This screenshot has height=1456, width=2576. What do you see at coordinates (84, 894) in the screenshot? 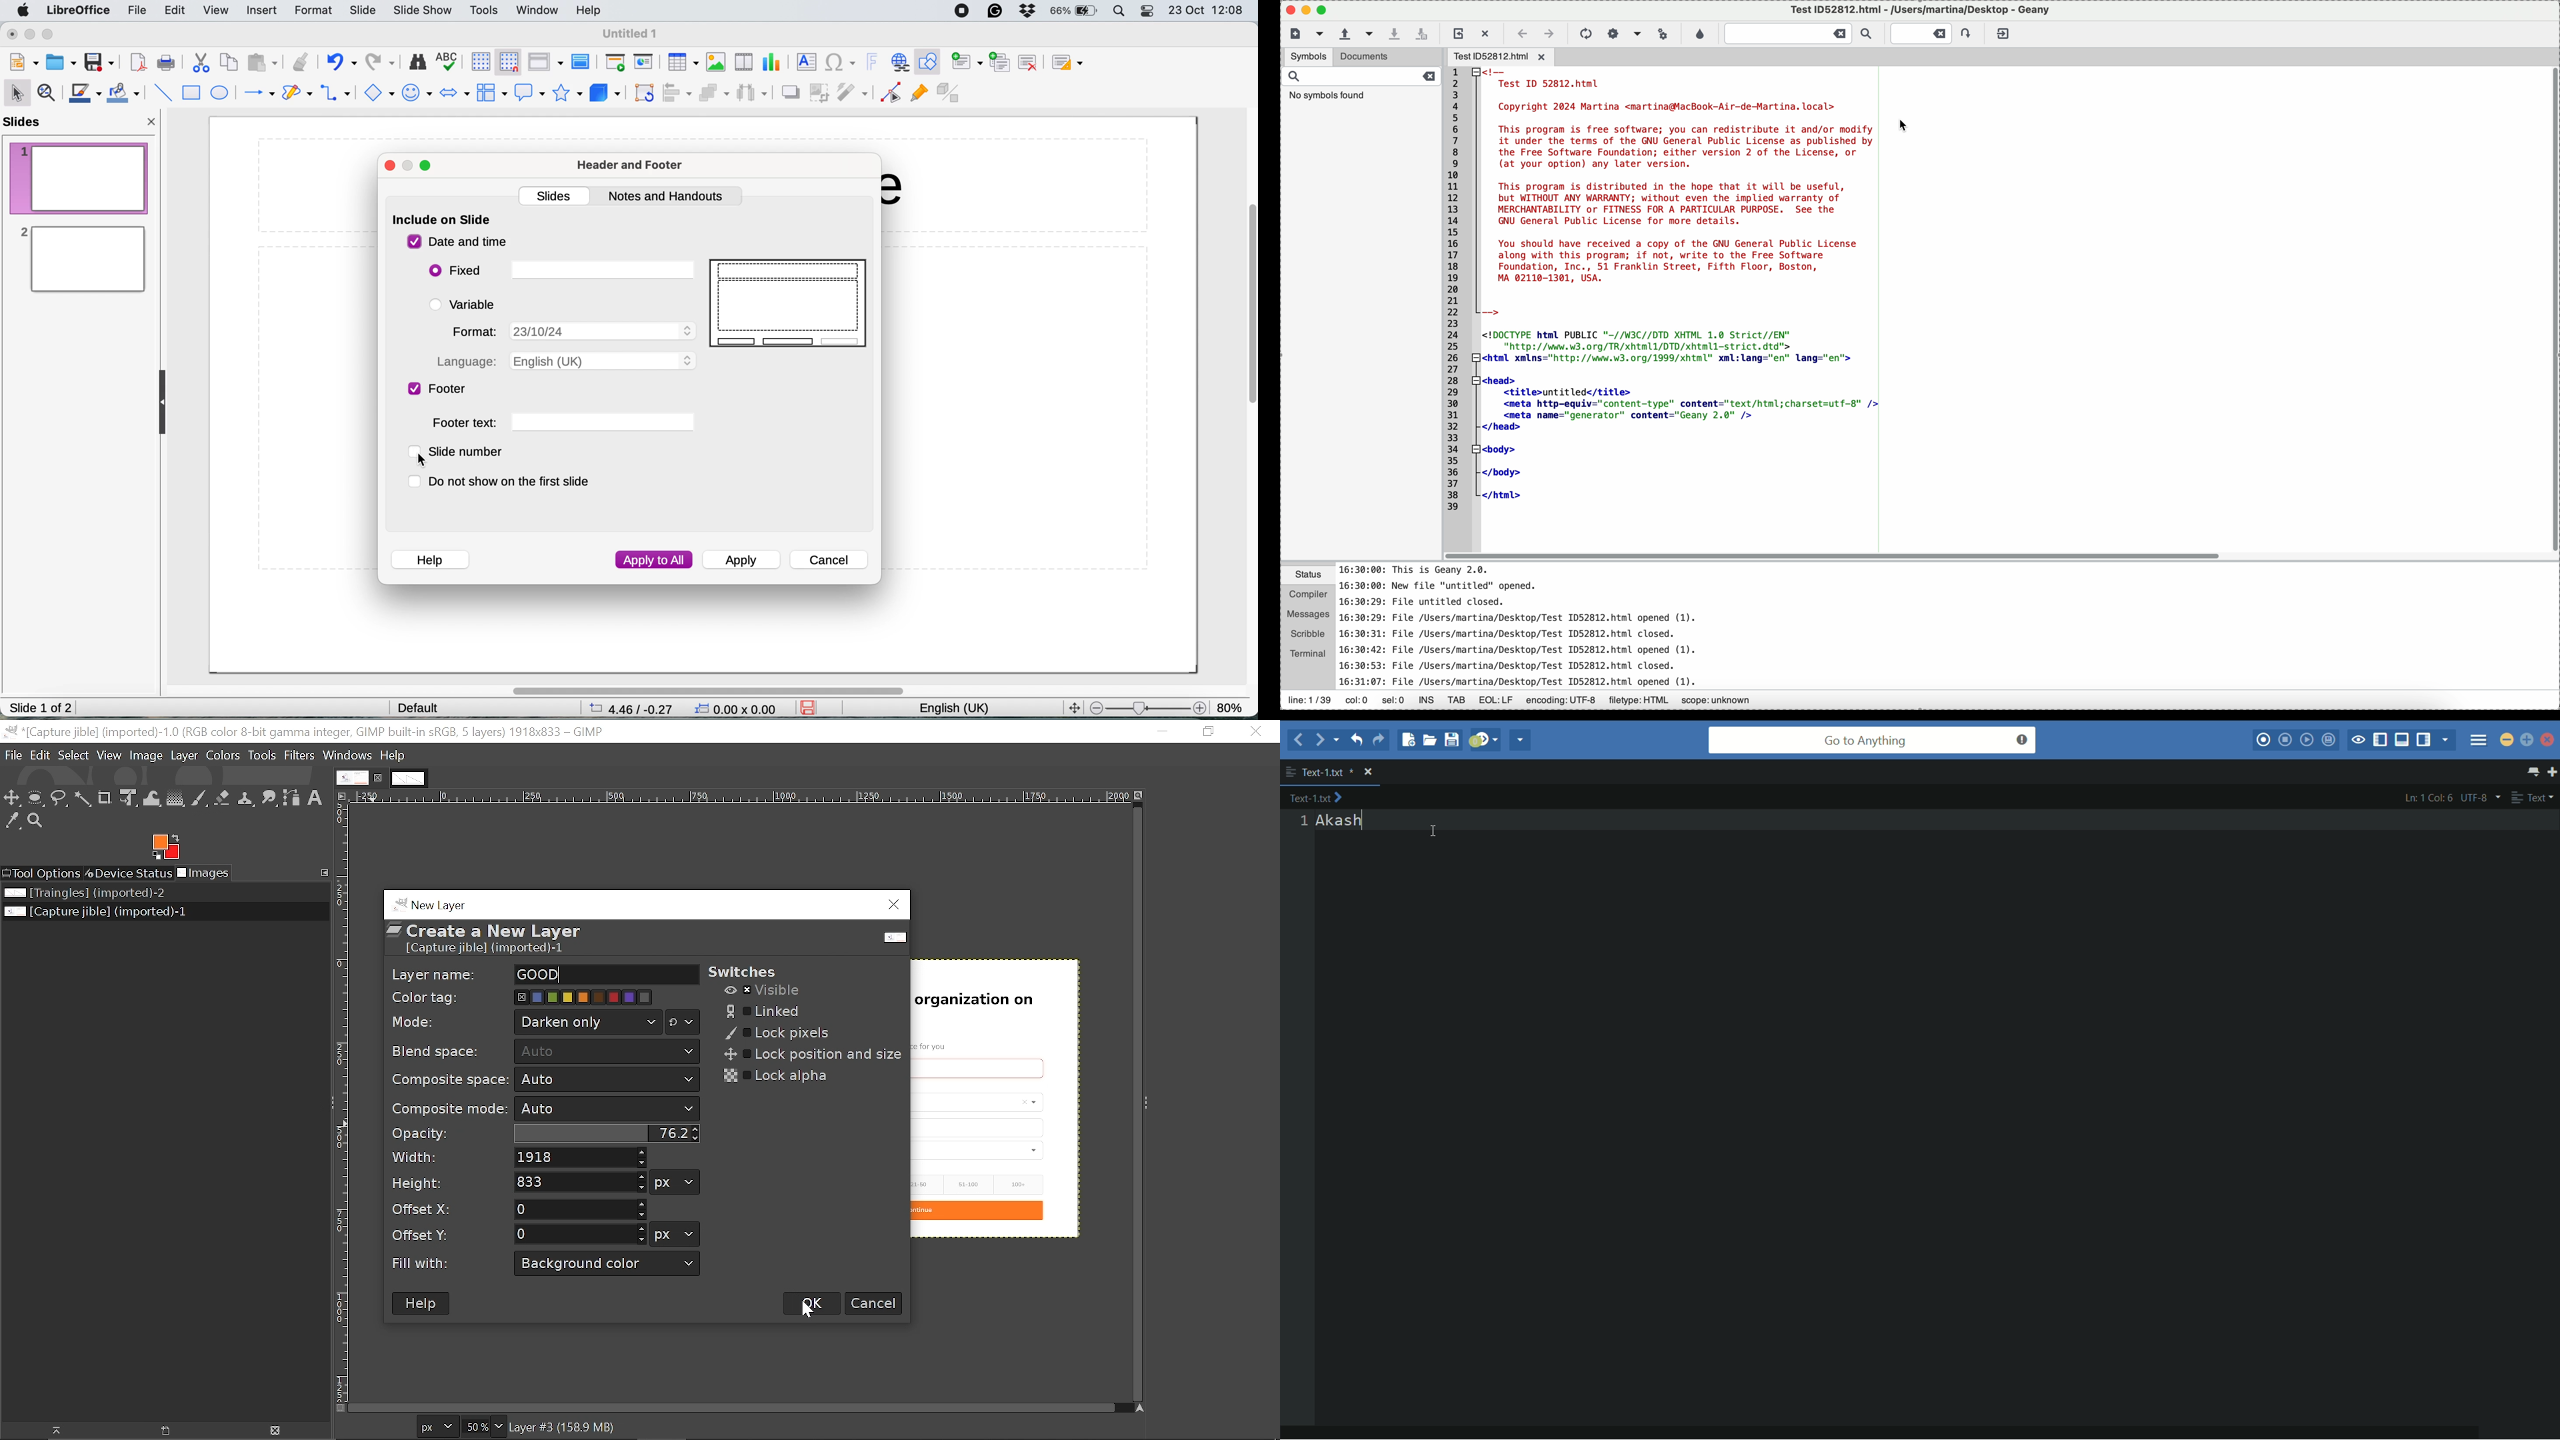
I see `Image file titled "Triangles"` at bounding box center [84, 894].